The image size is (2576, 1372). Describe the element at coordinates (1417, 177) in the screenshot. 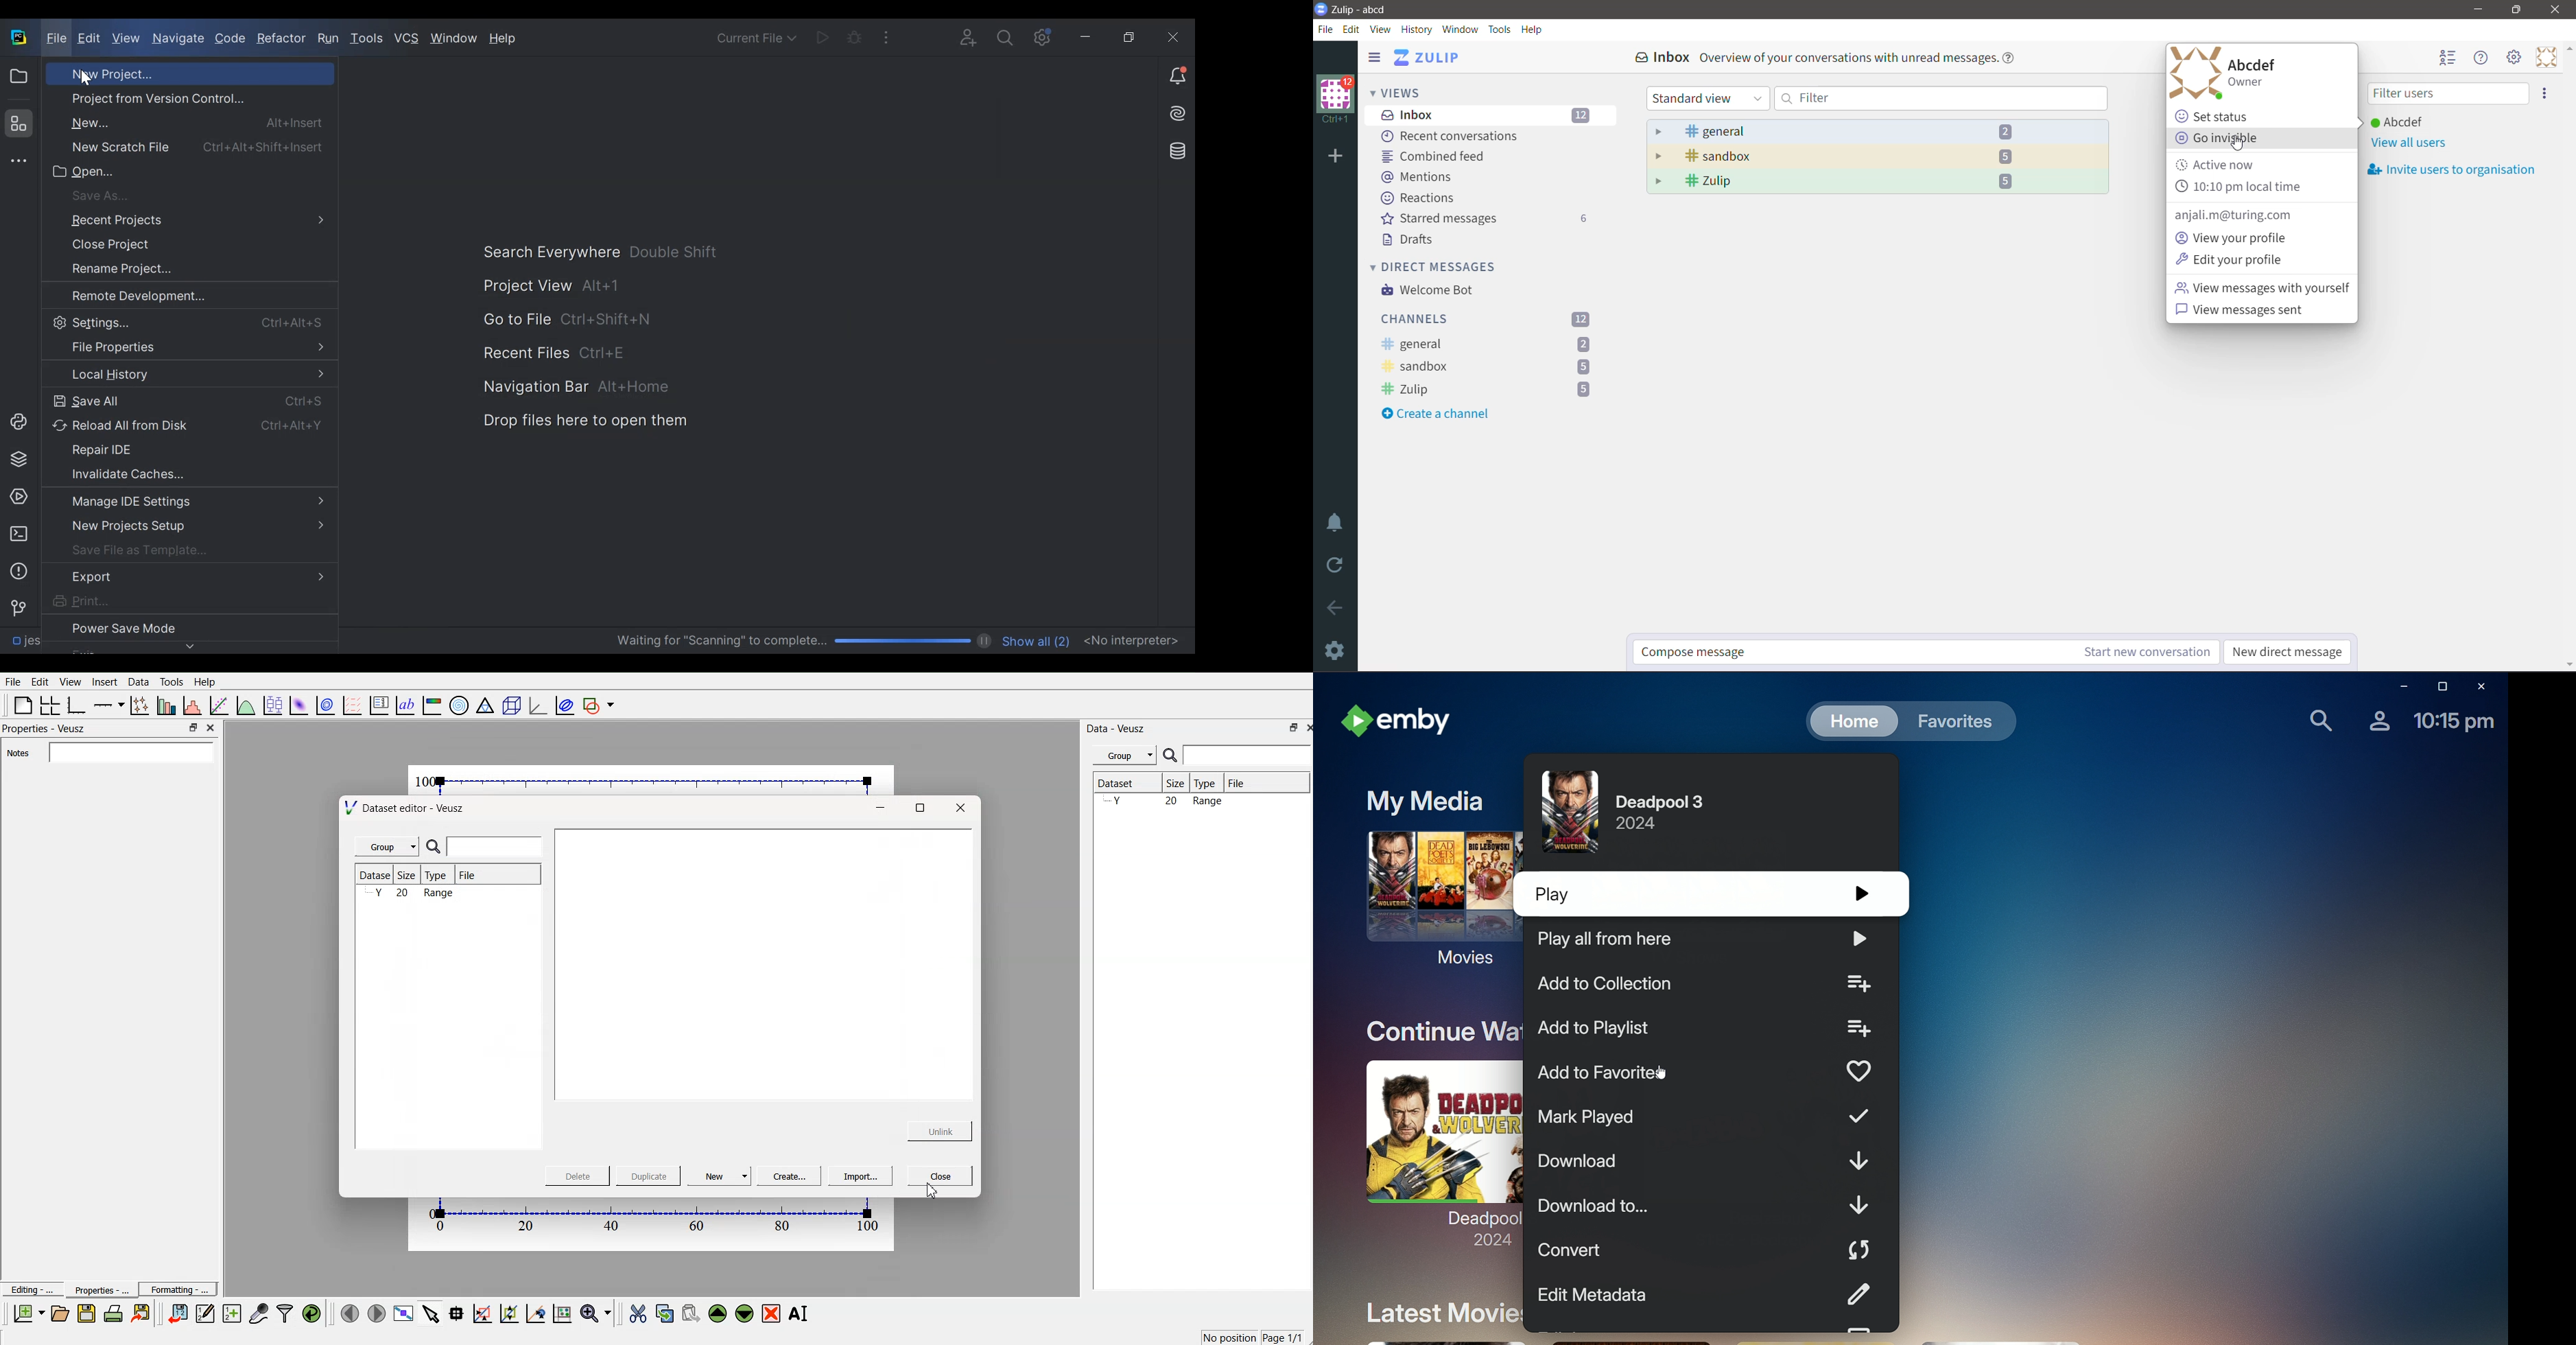

I see `Mentions` at that location.